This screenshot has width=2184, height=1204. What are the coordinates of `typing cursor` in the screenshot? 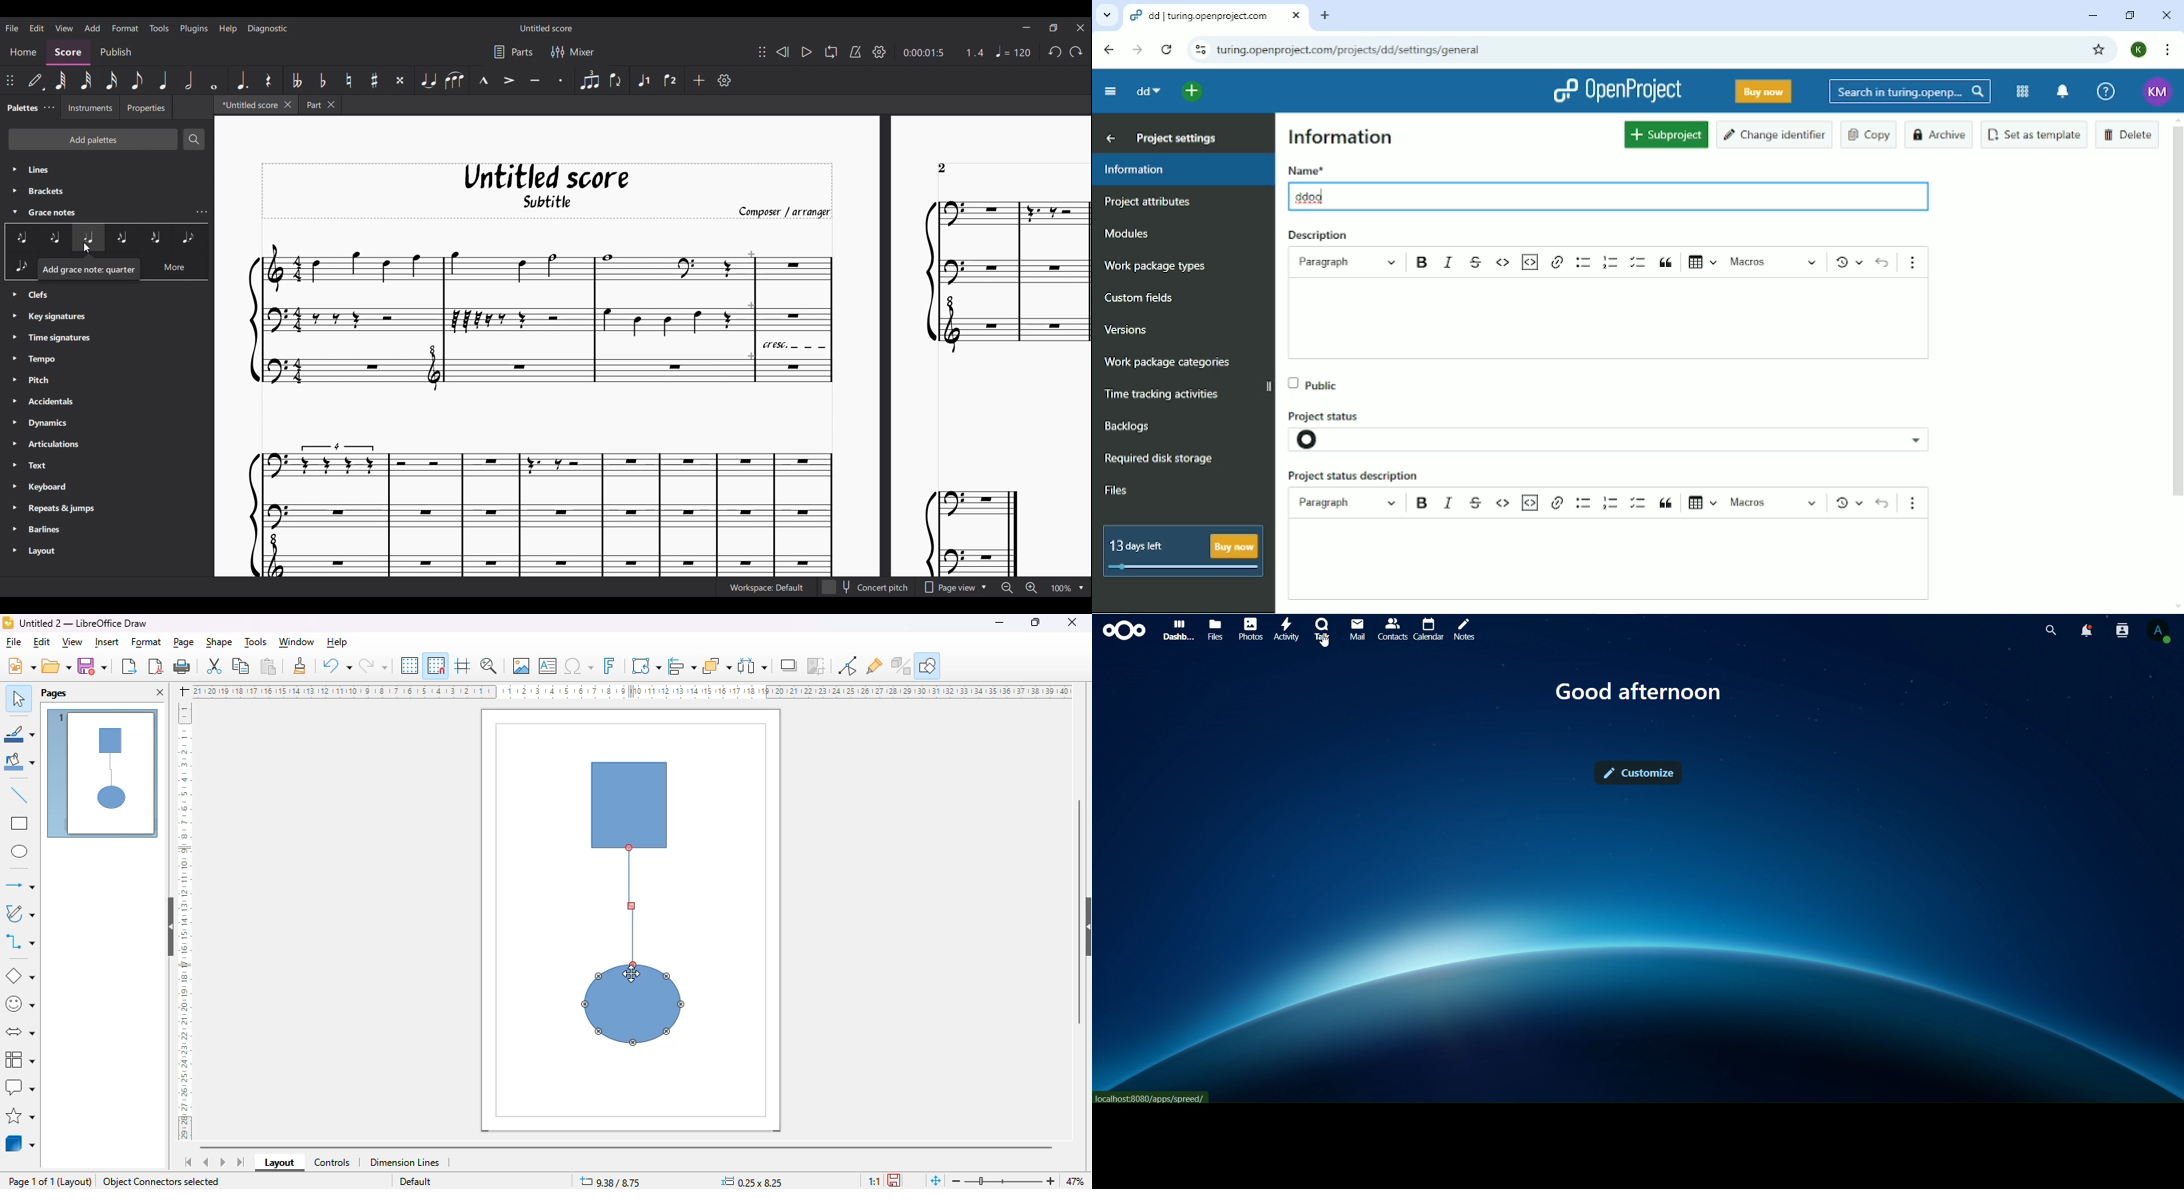 It's located at (1326, 196).